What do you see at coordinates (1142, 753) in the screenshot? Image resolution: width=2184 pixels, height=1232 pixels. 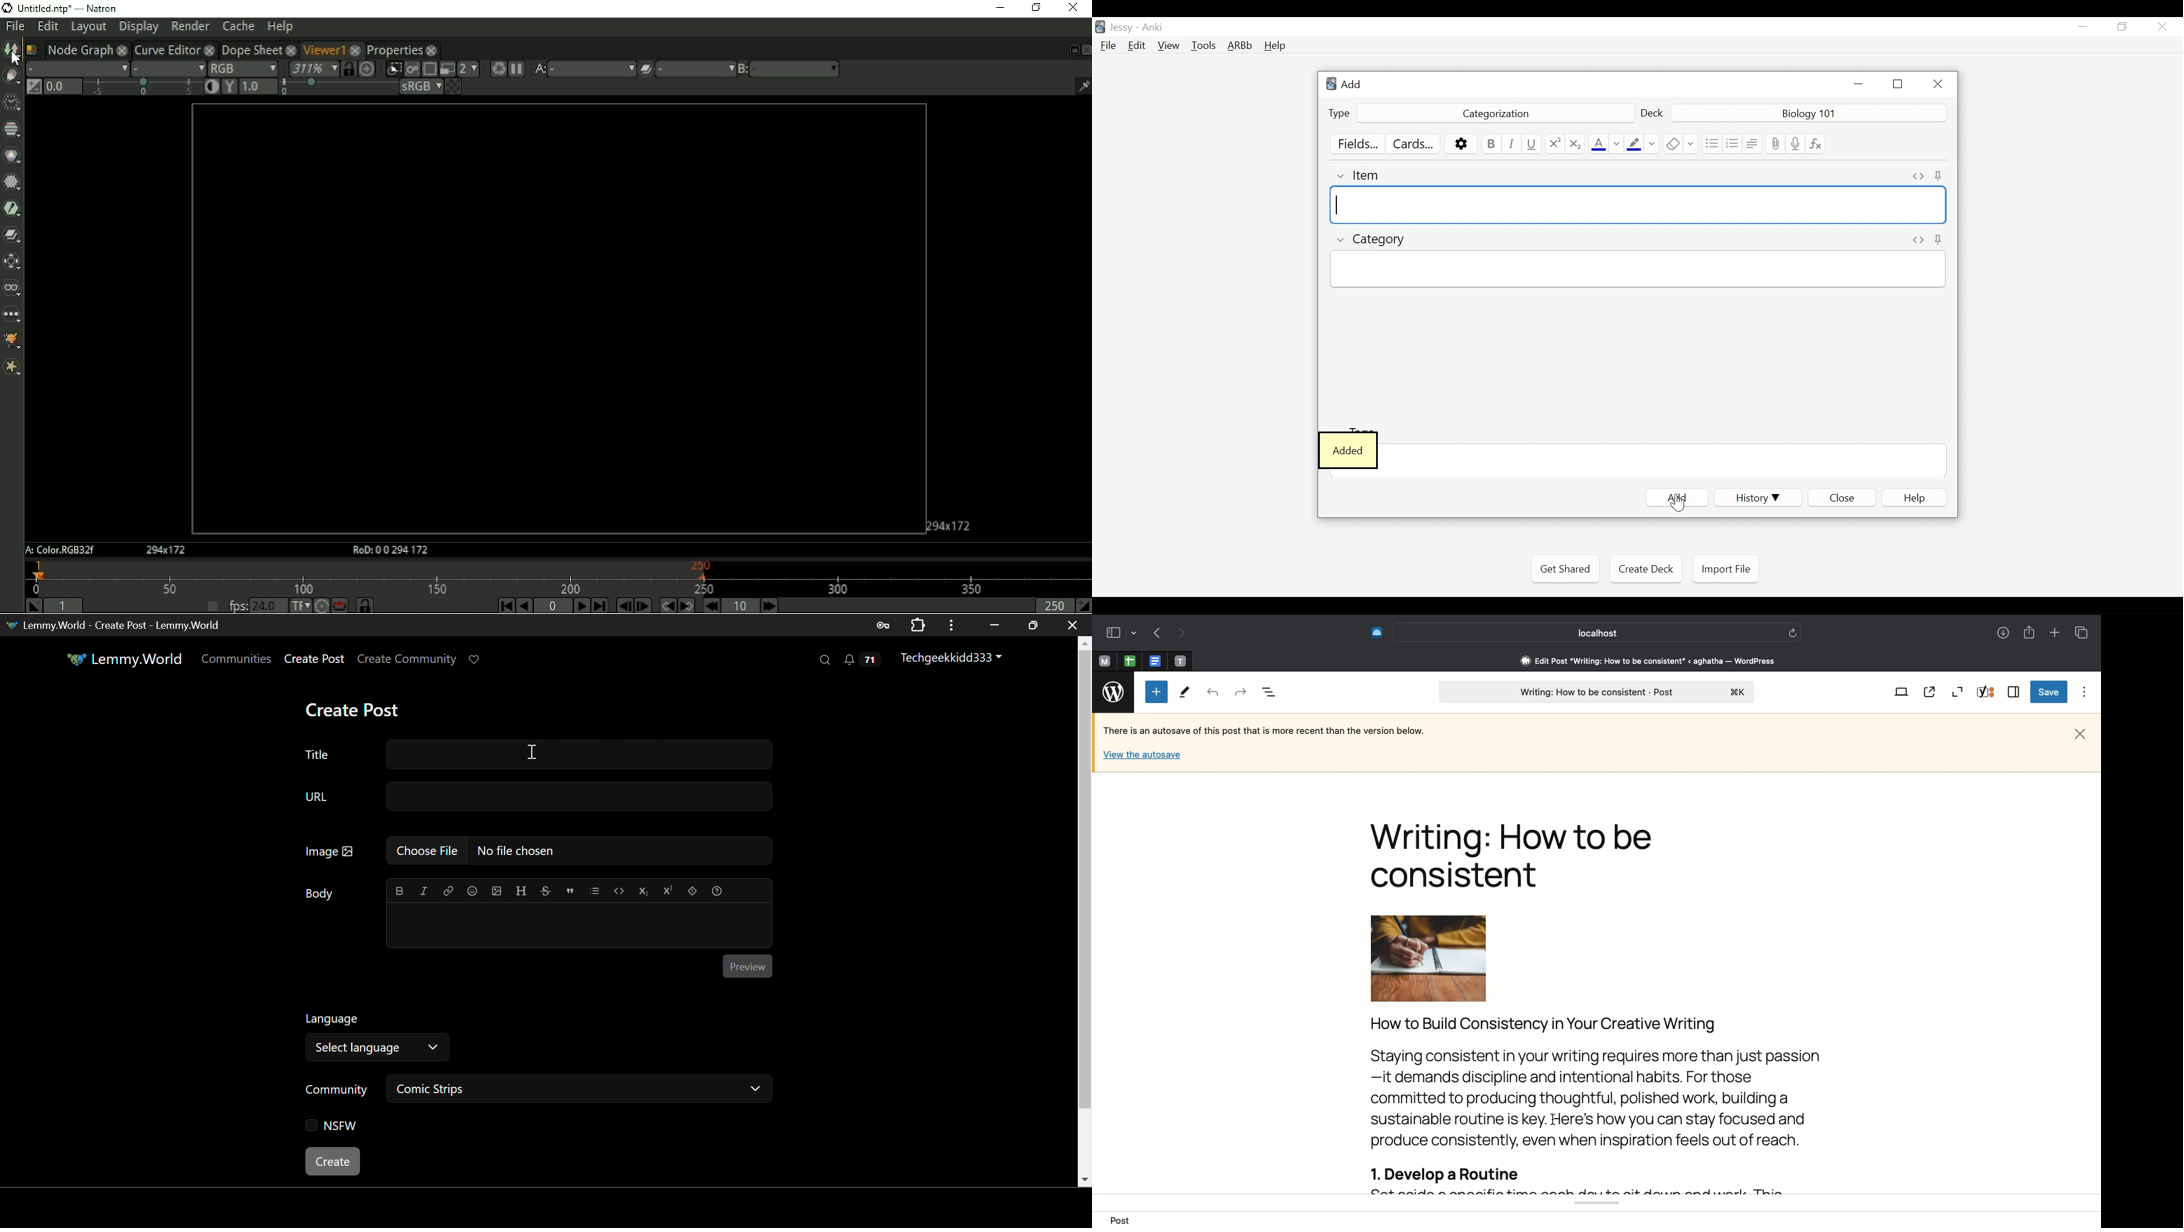 I see `View the autosave` at bounding box center [1142, 753].